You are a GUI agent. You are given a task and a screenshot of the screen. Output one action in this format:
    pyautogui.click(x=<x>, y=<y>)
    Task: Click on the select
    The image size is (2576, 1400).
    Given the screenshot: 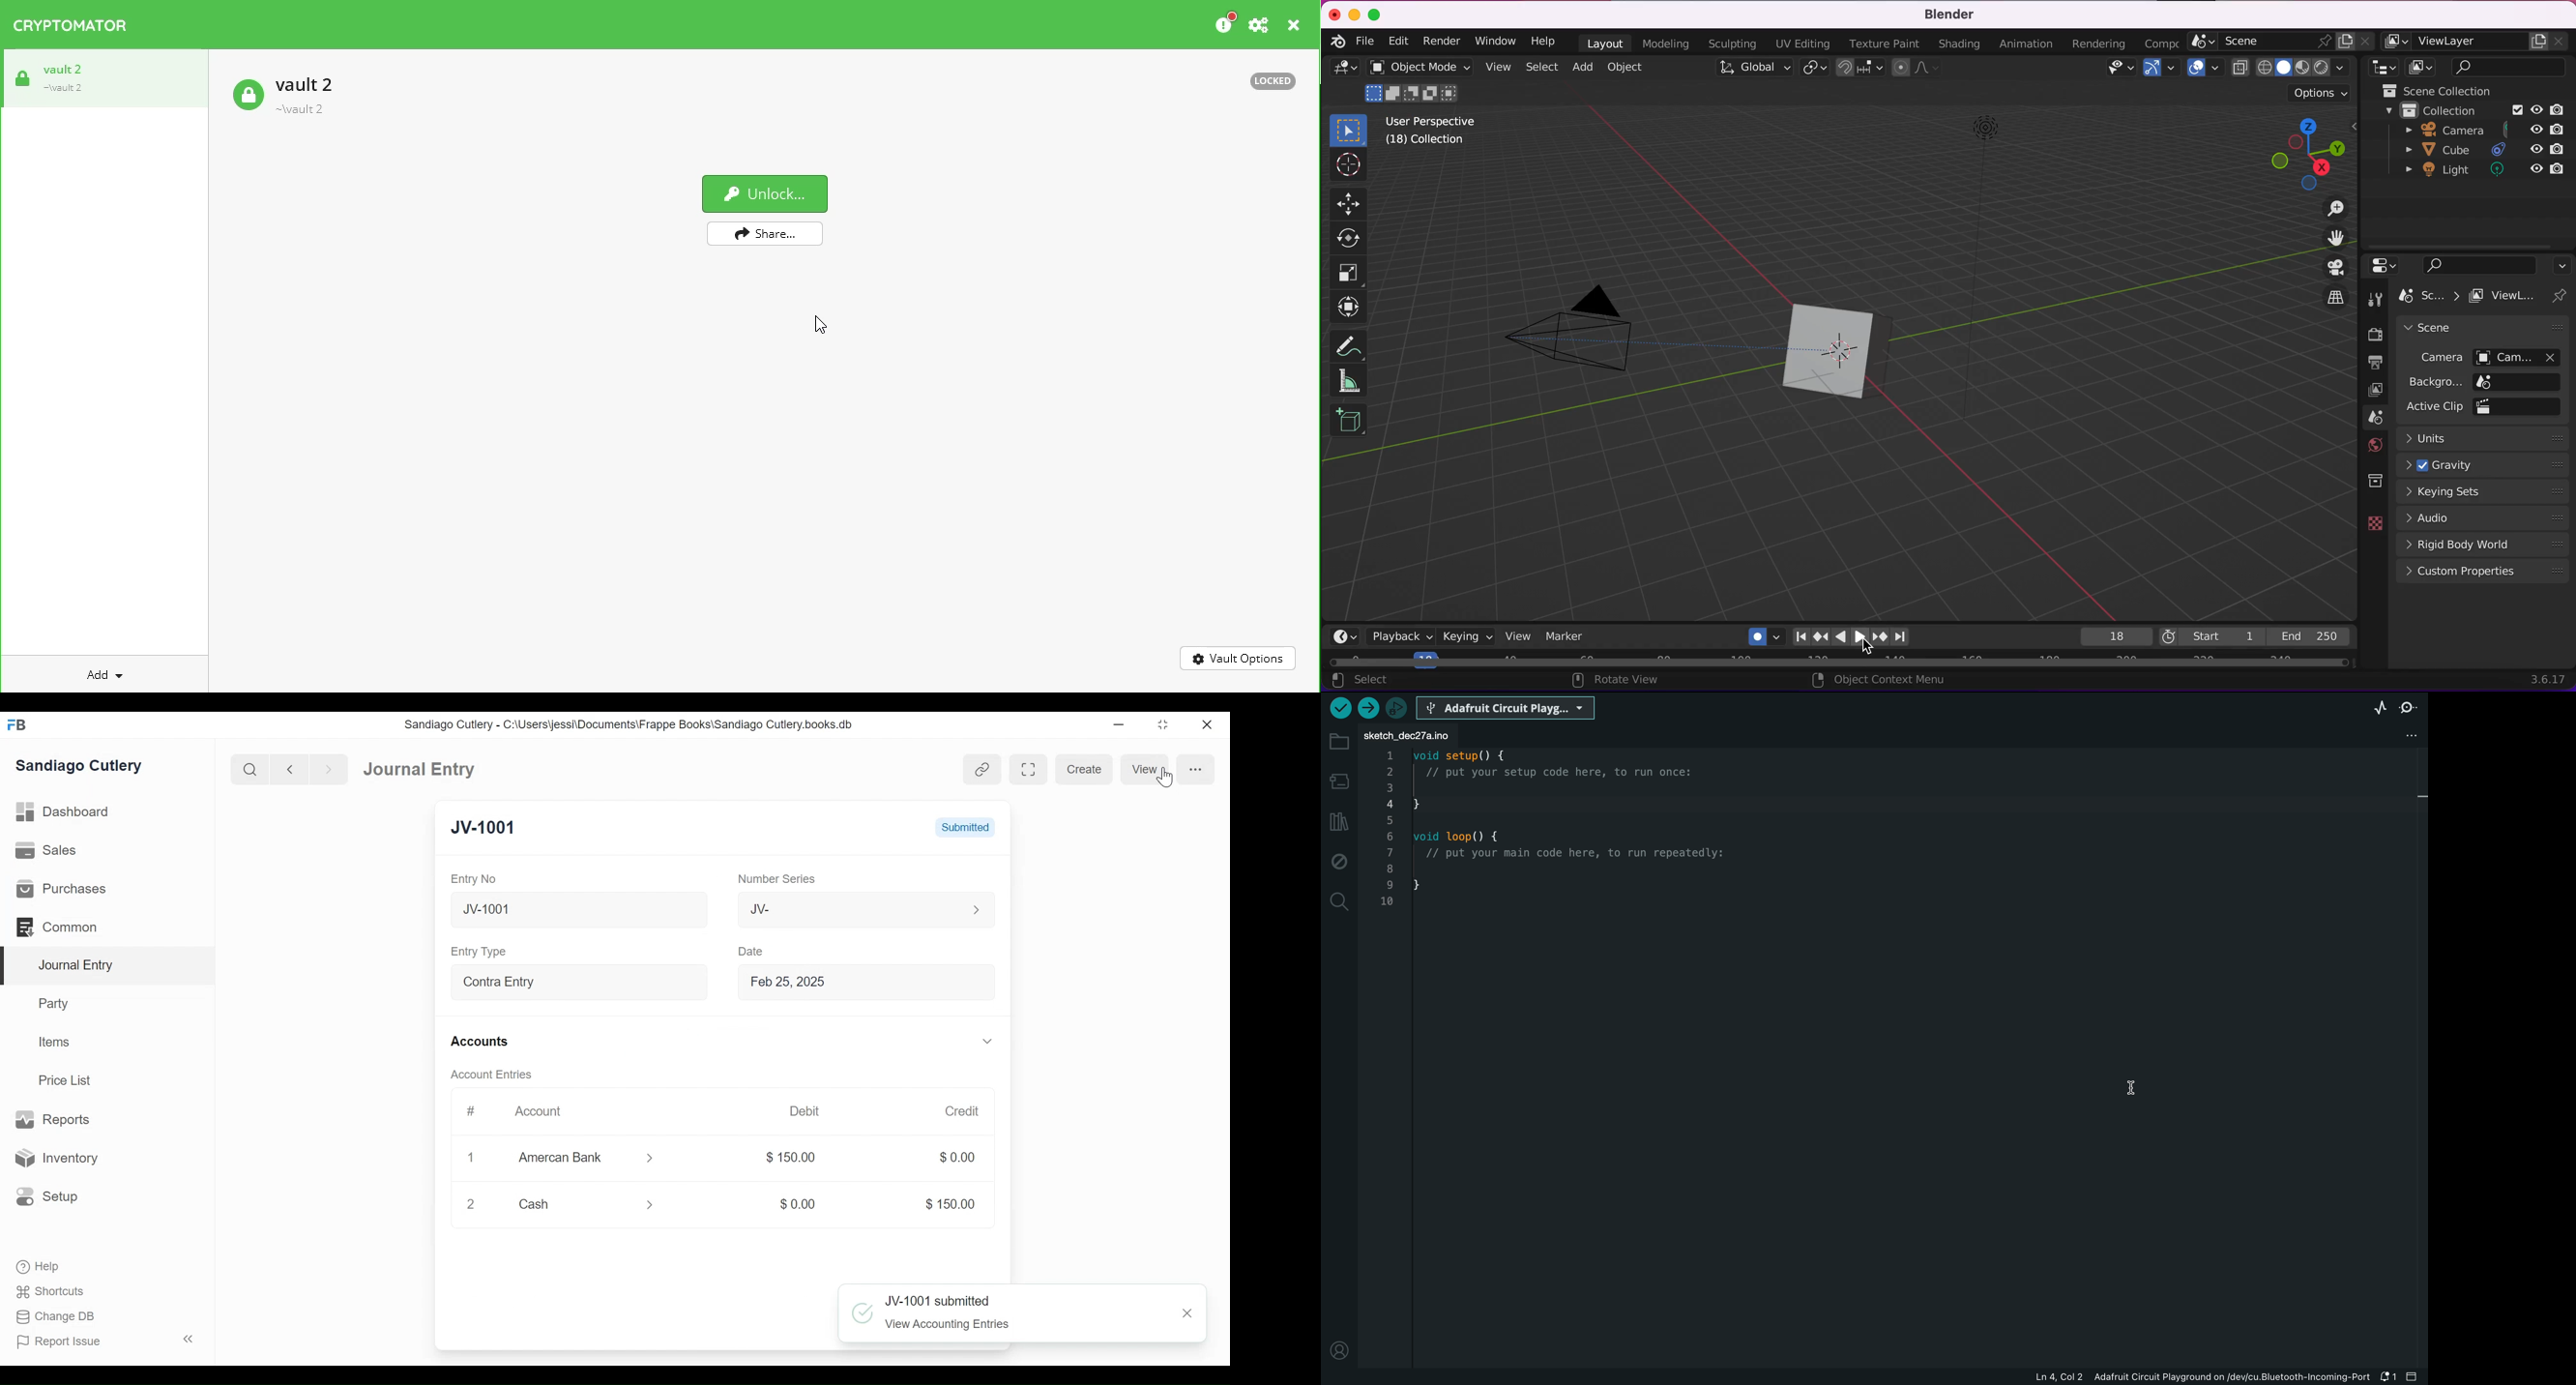 What is the action you would take?
    pyautogui.click(x=1541, y=66)
    